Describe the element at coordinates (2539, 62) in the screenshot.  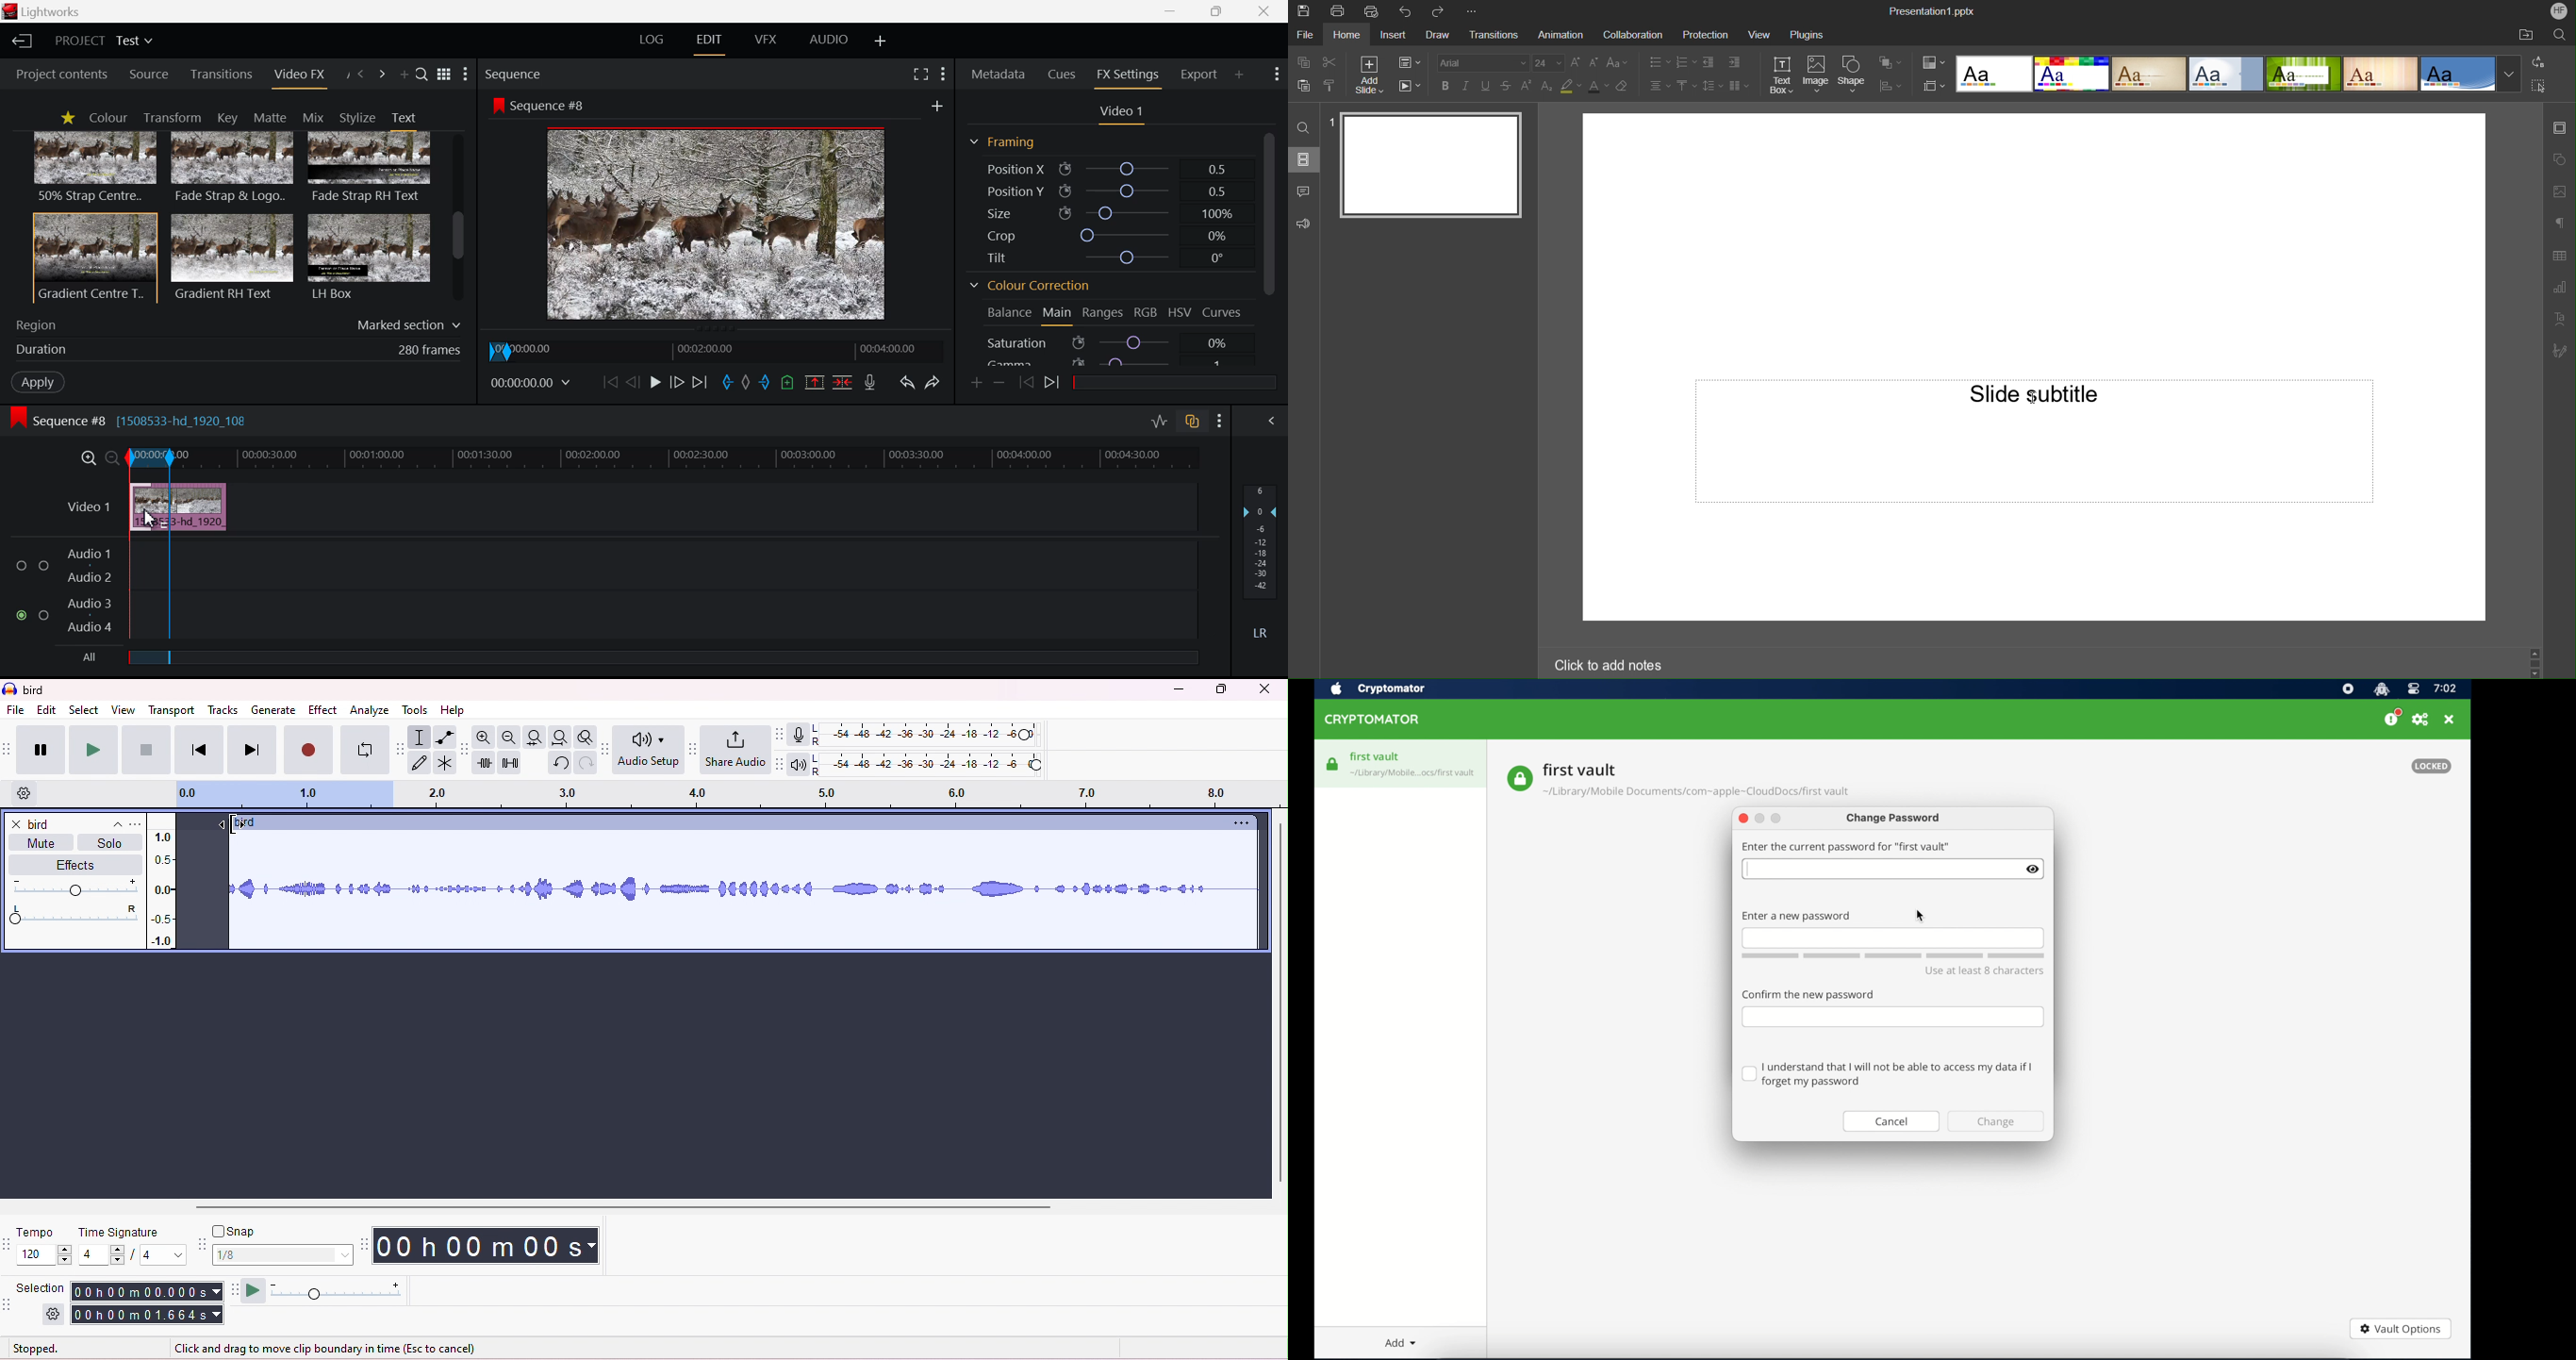
I see `Replace` at that location.